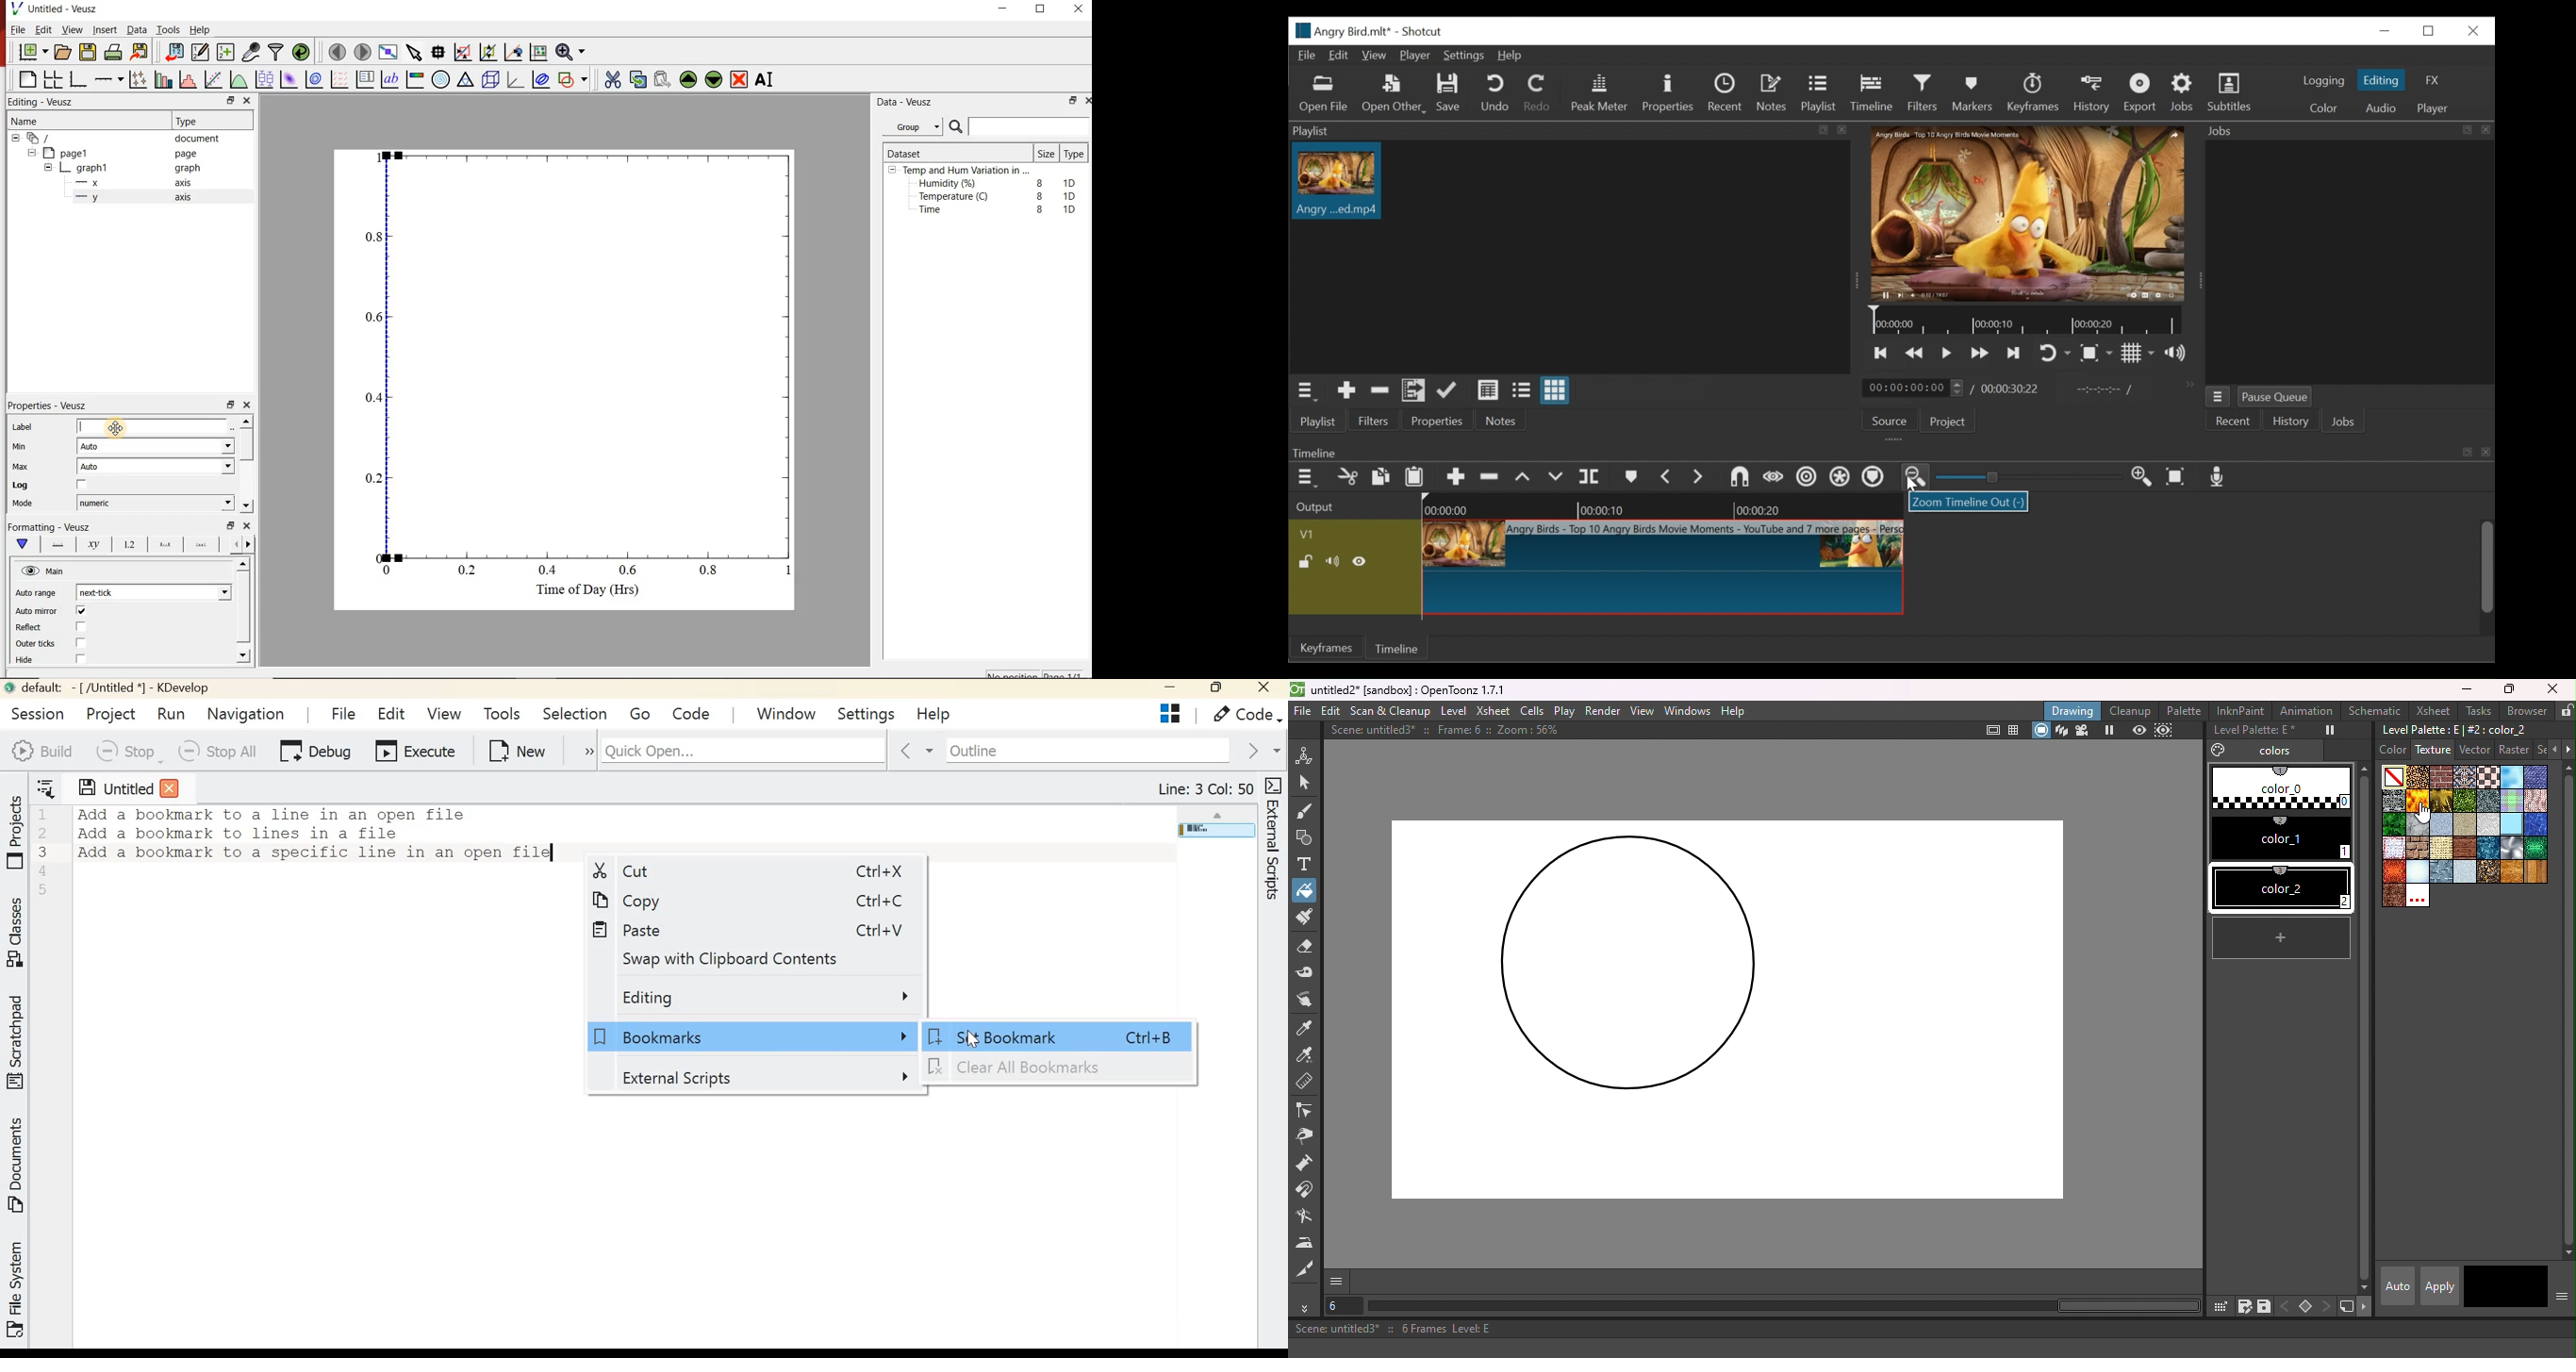  I want to click on Markers, so click(1973, 92).